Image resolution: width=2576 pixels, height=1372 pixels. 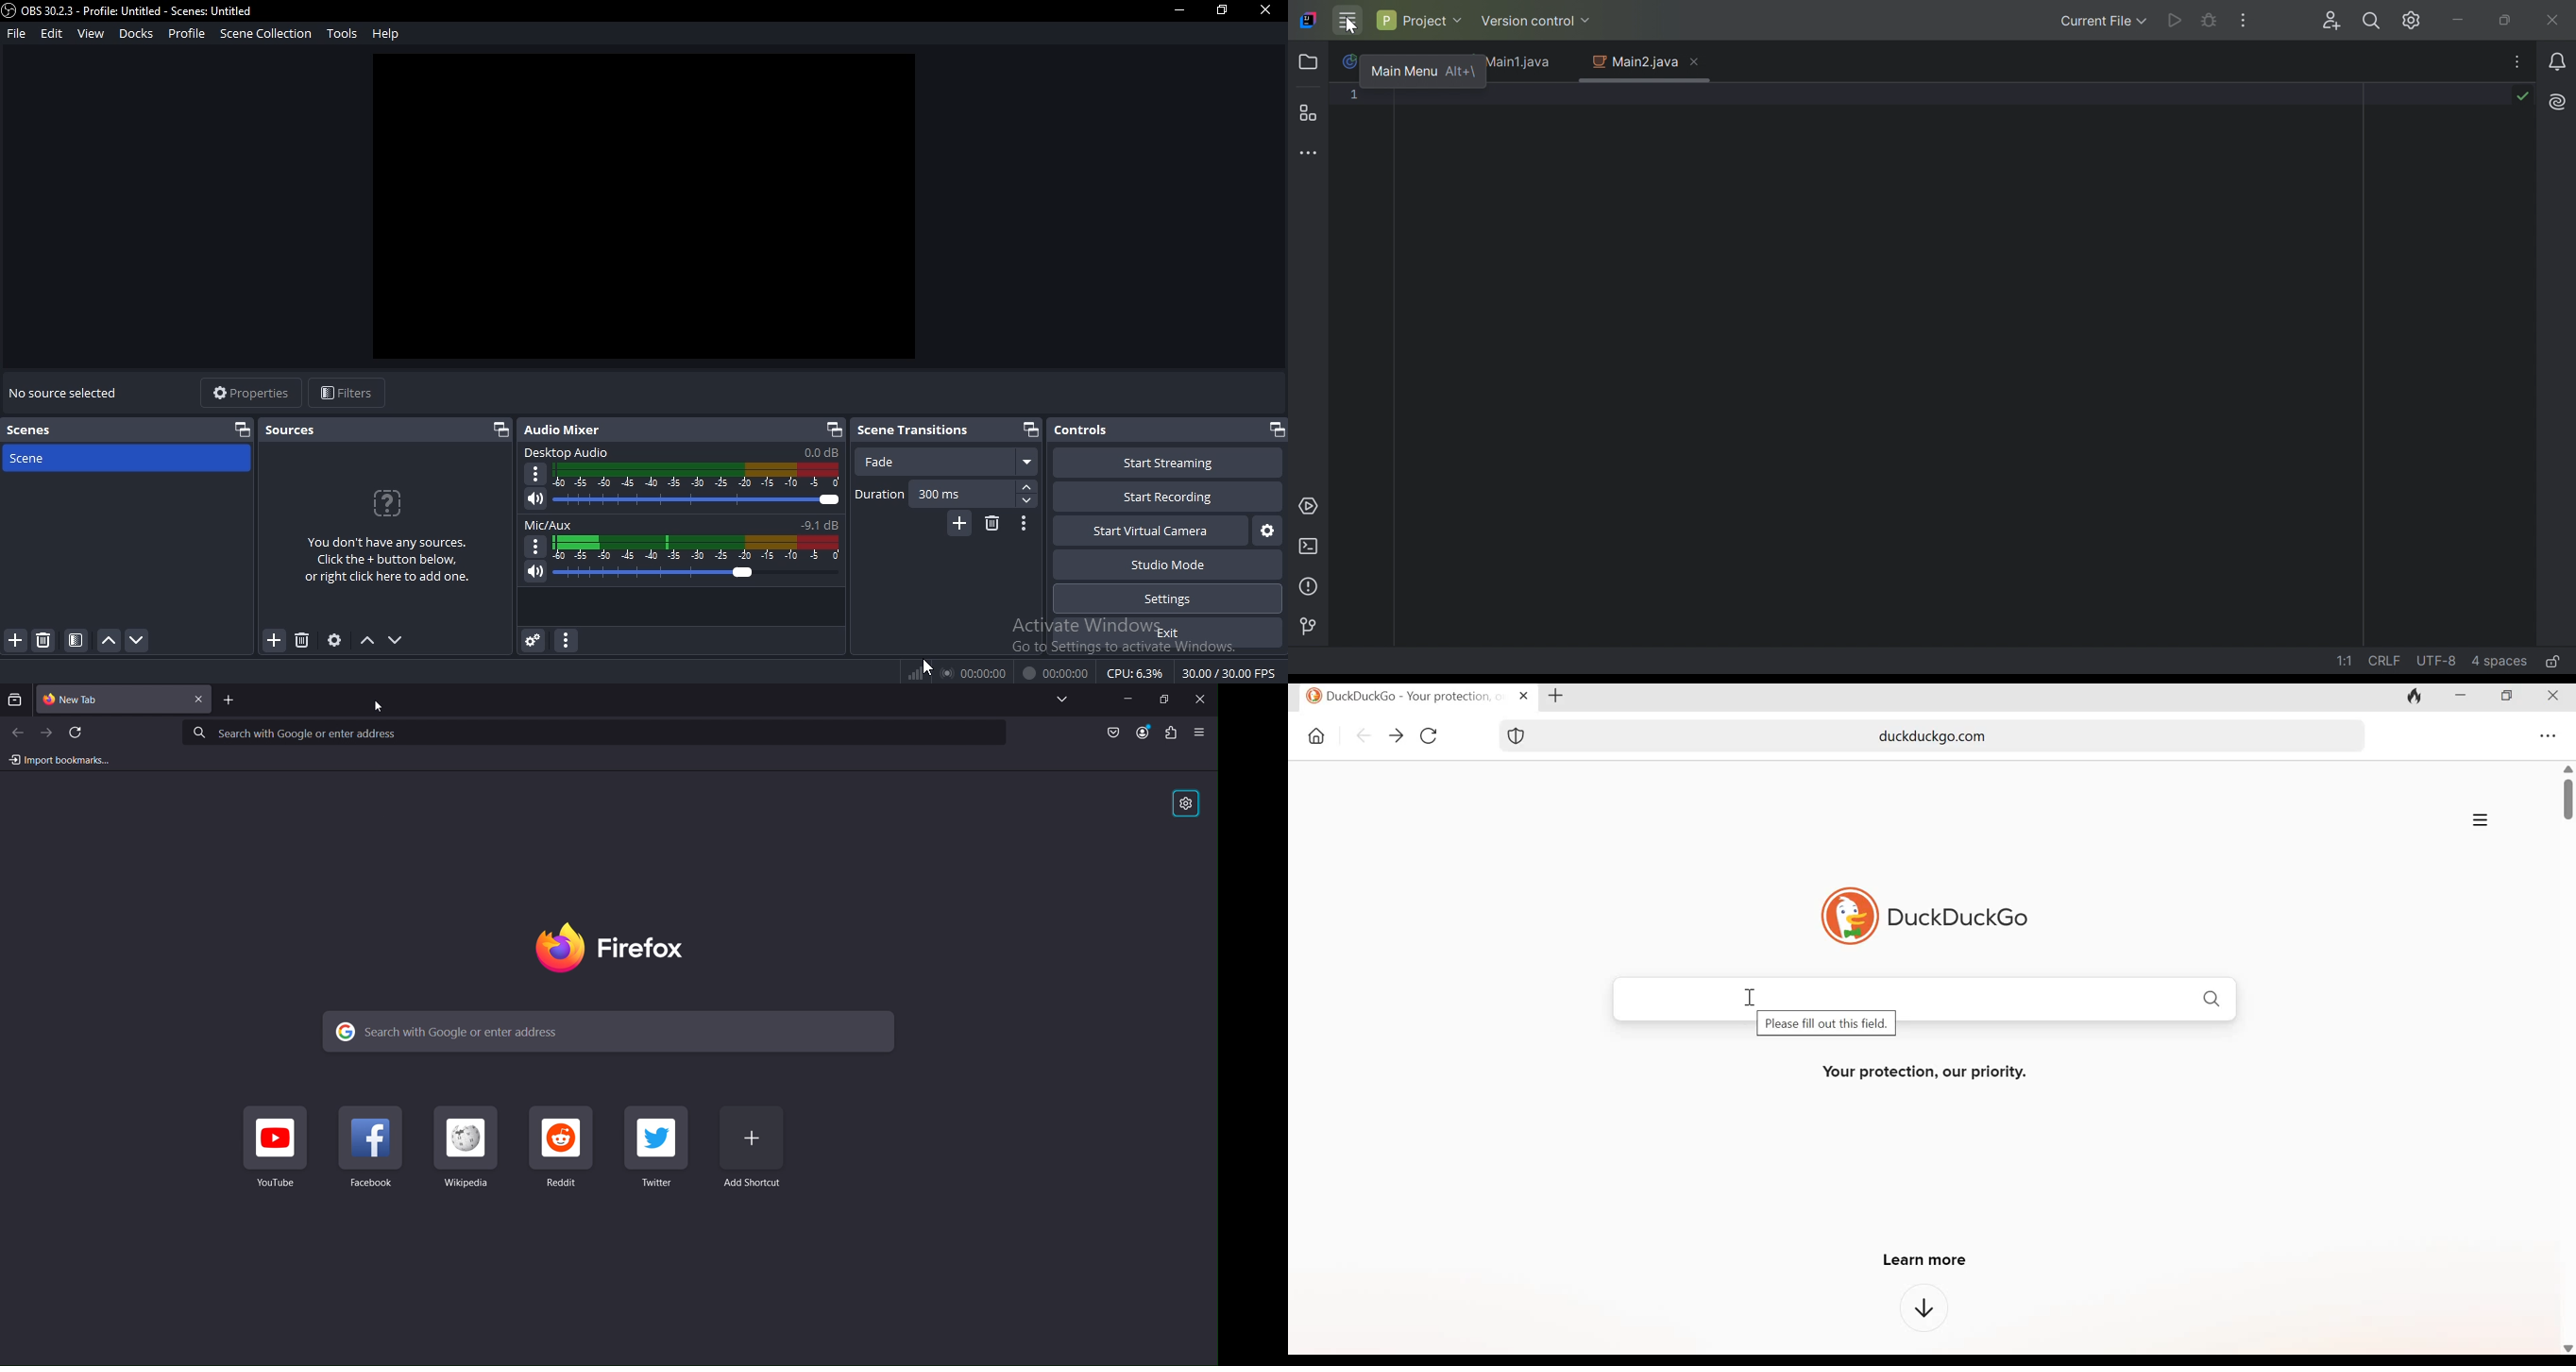 What do you see at coordinates (90, 34) in the screenshot?
I see `view` at bounding box center [90, 34].